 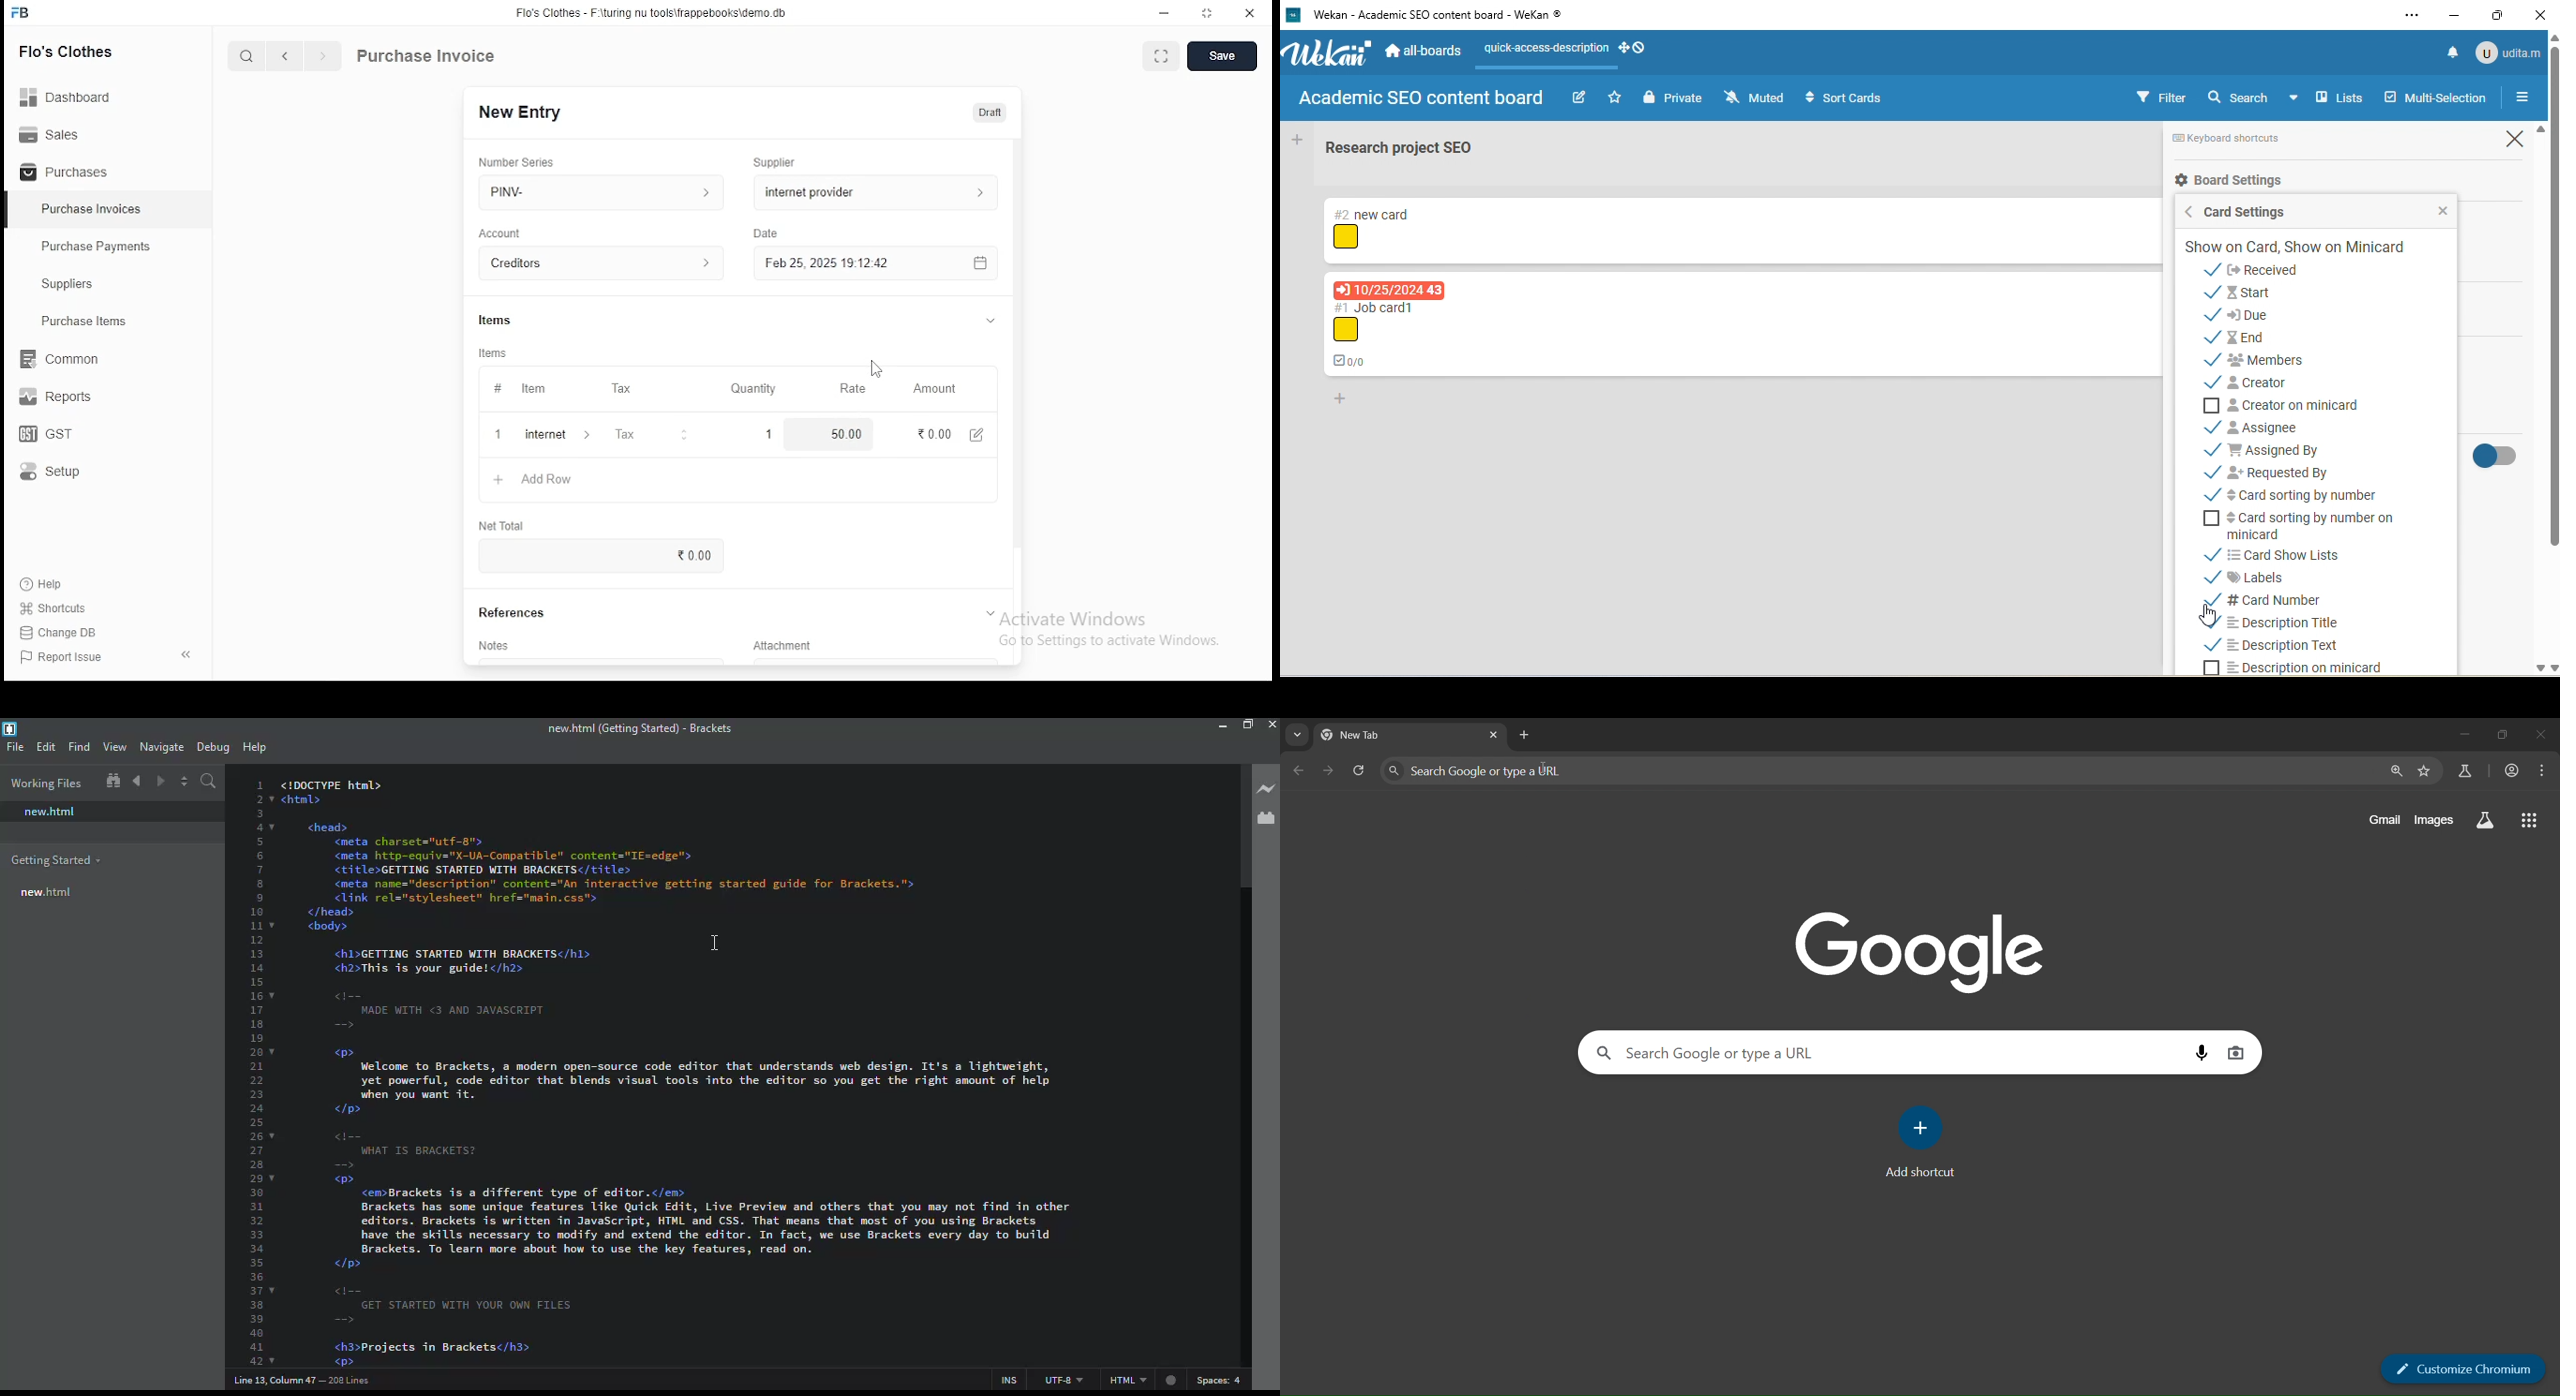 I want to click on Items, so click(x=496, y=318).